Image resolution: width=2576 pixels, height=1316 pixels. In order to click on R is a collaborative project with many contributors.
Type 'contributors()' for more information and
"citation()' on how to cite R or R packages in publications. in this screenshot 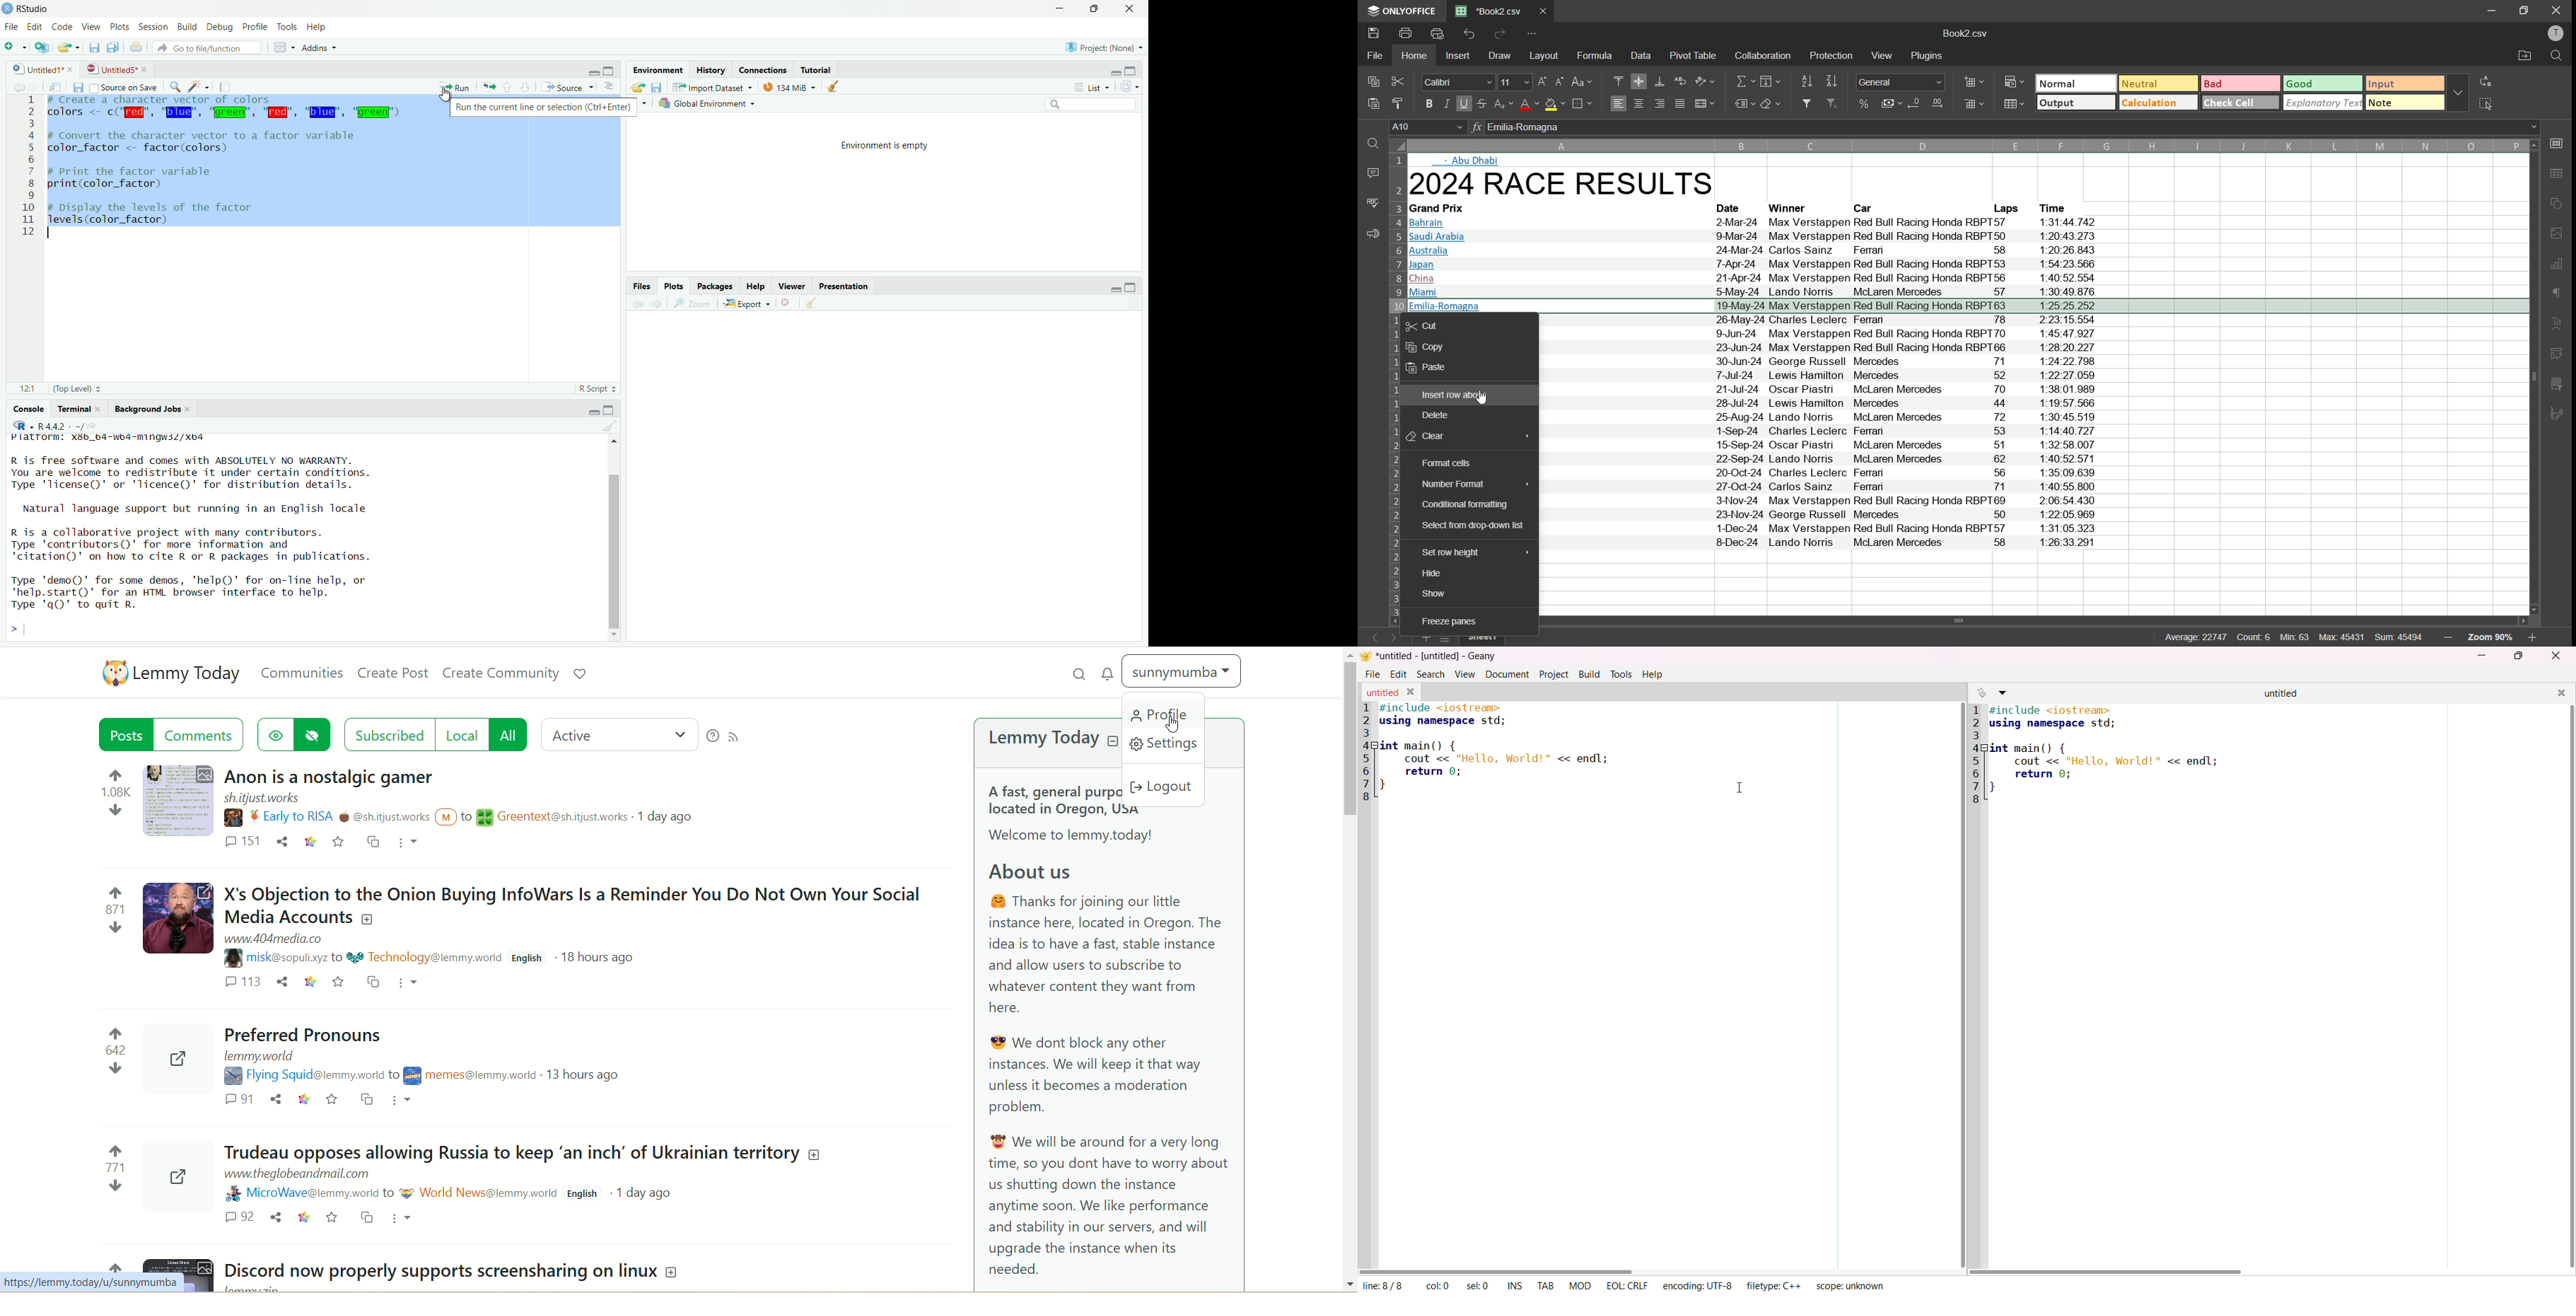, I will do `click(208, 543)`.